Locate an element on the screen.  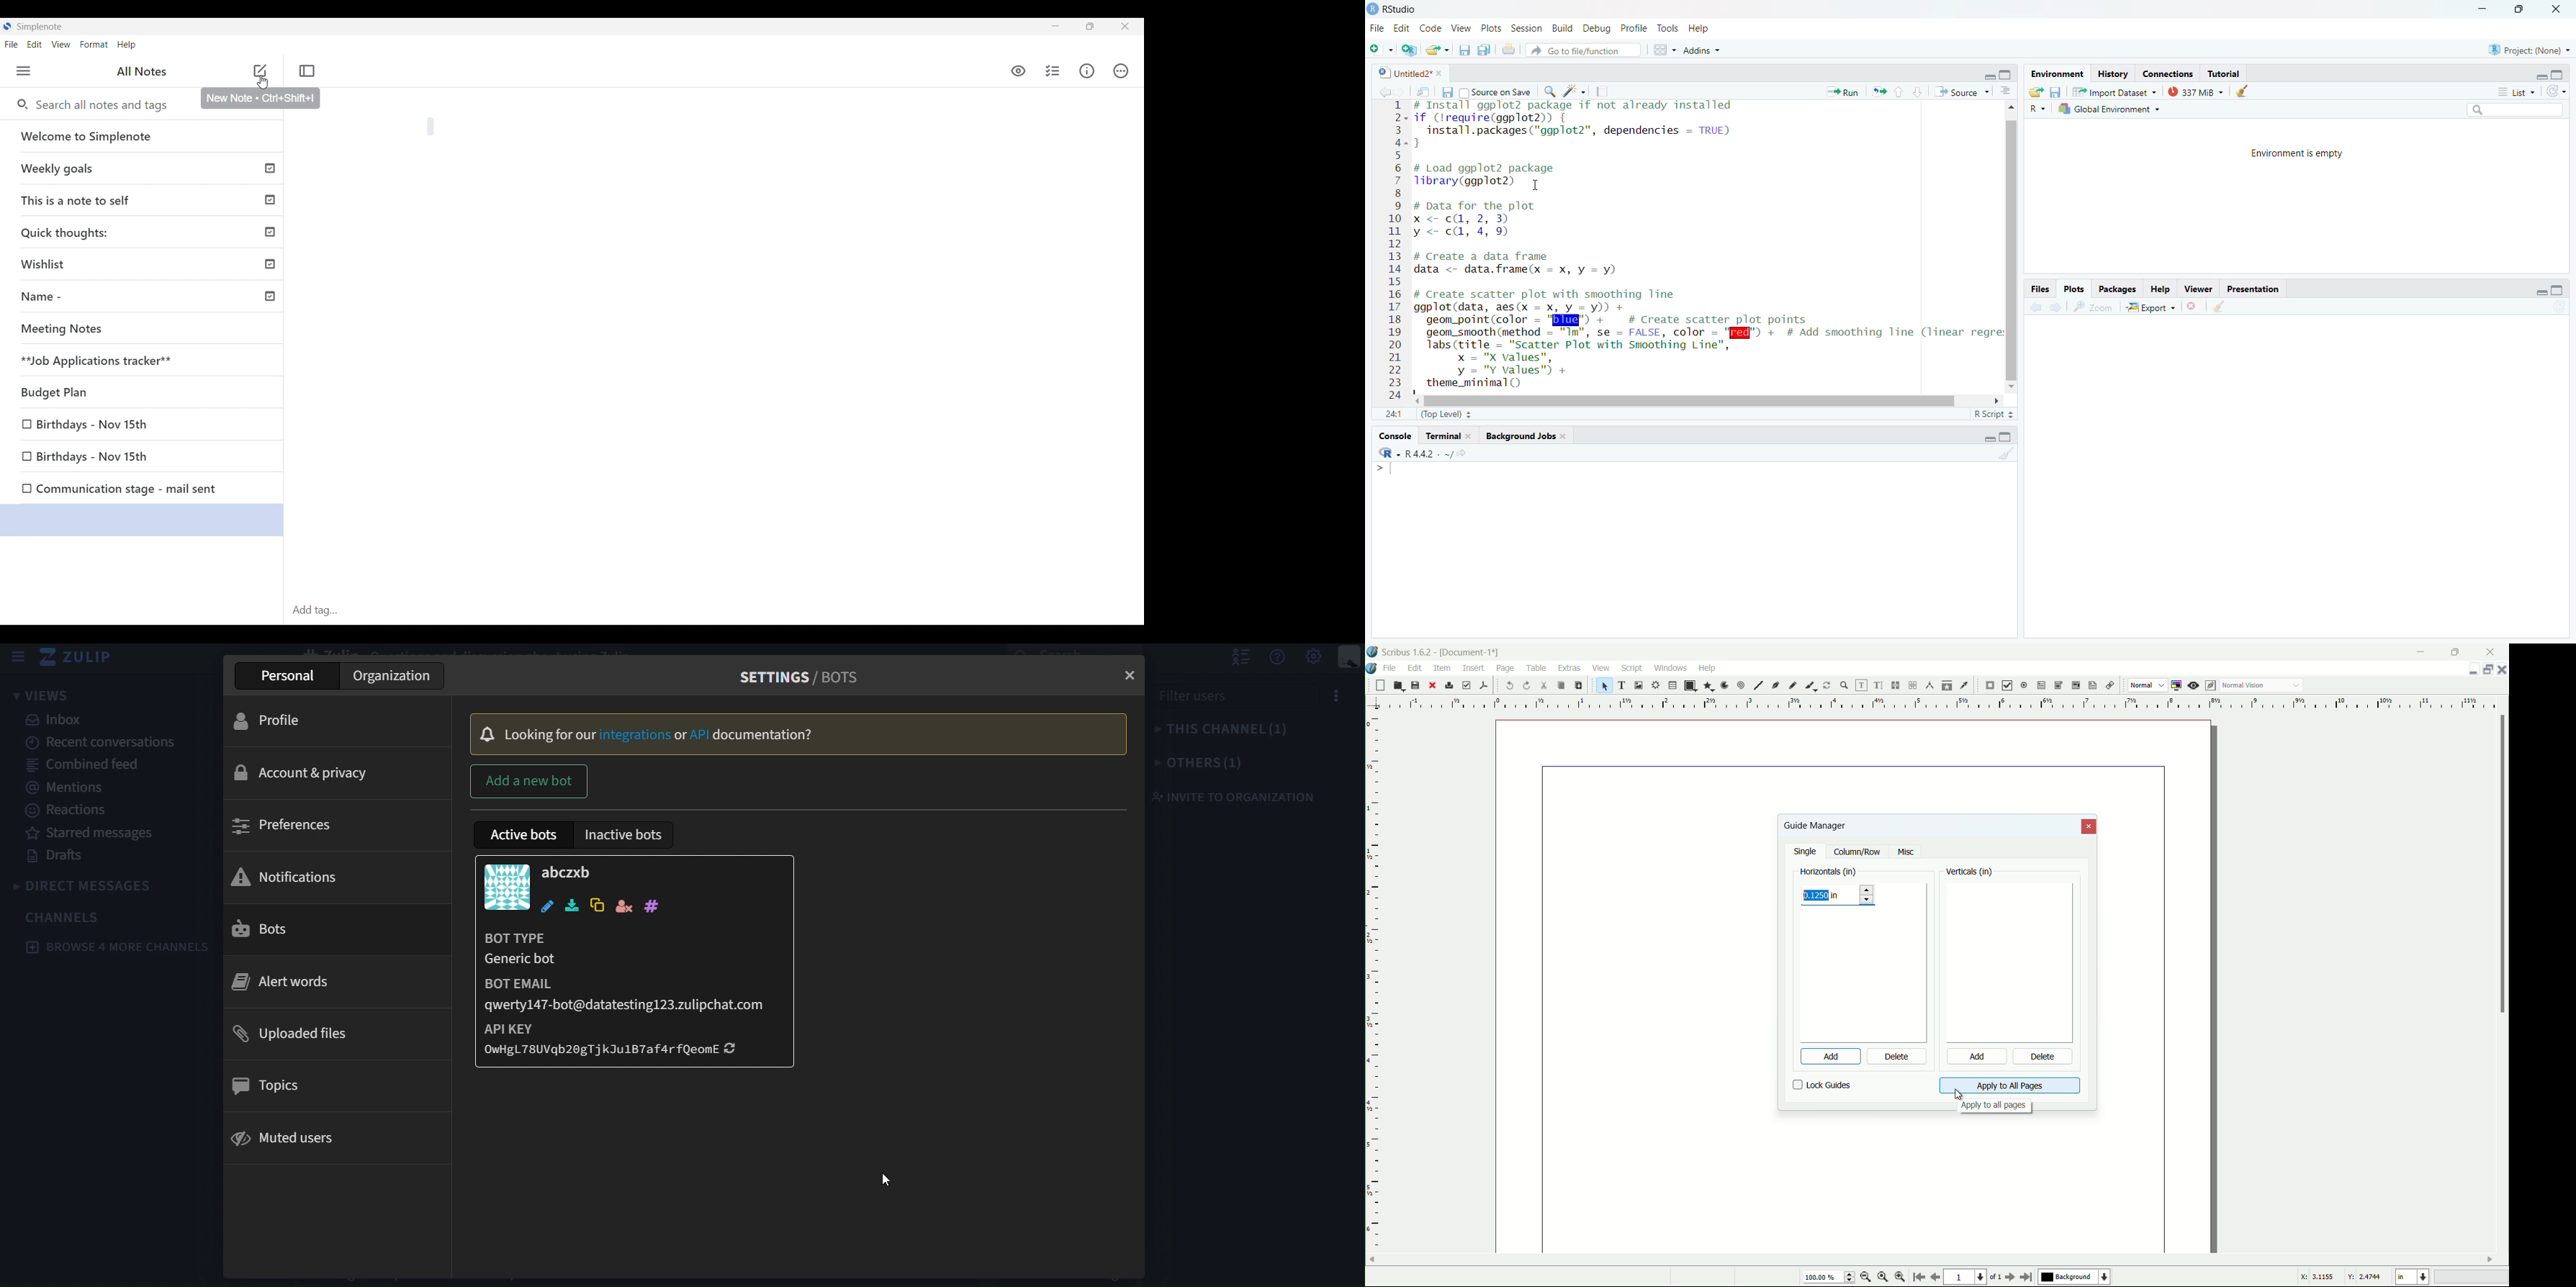
settings/ Bots is located at coordinates (799, 677).